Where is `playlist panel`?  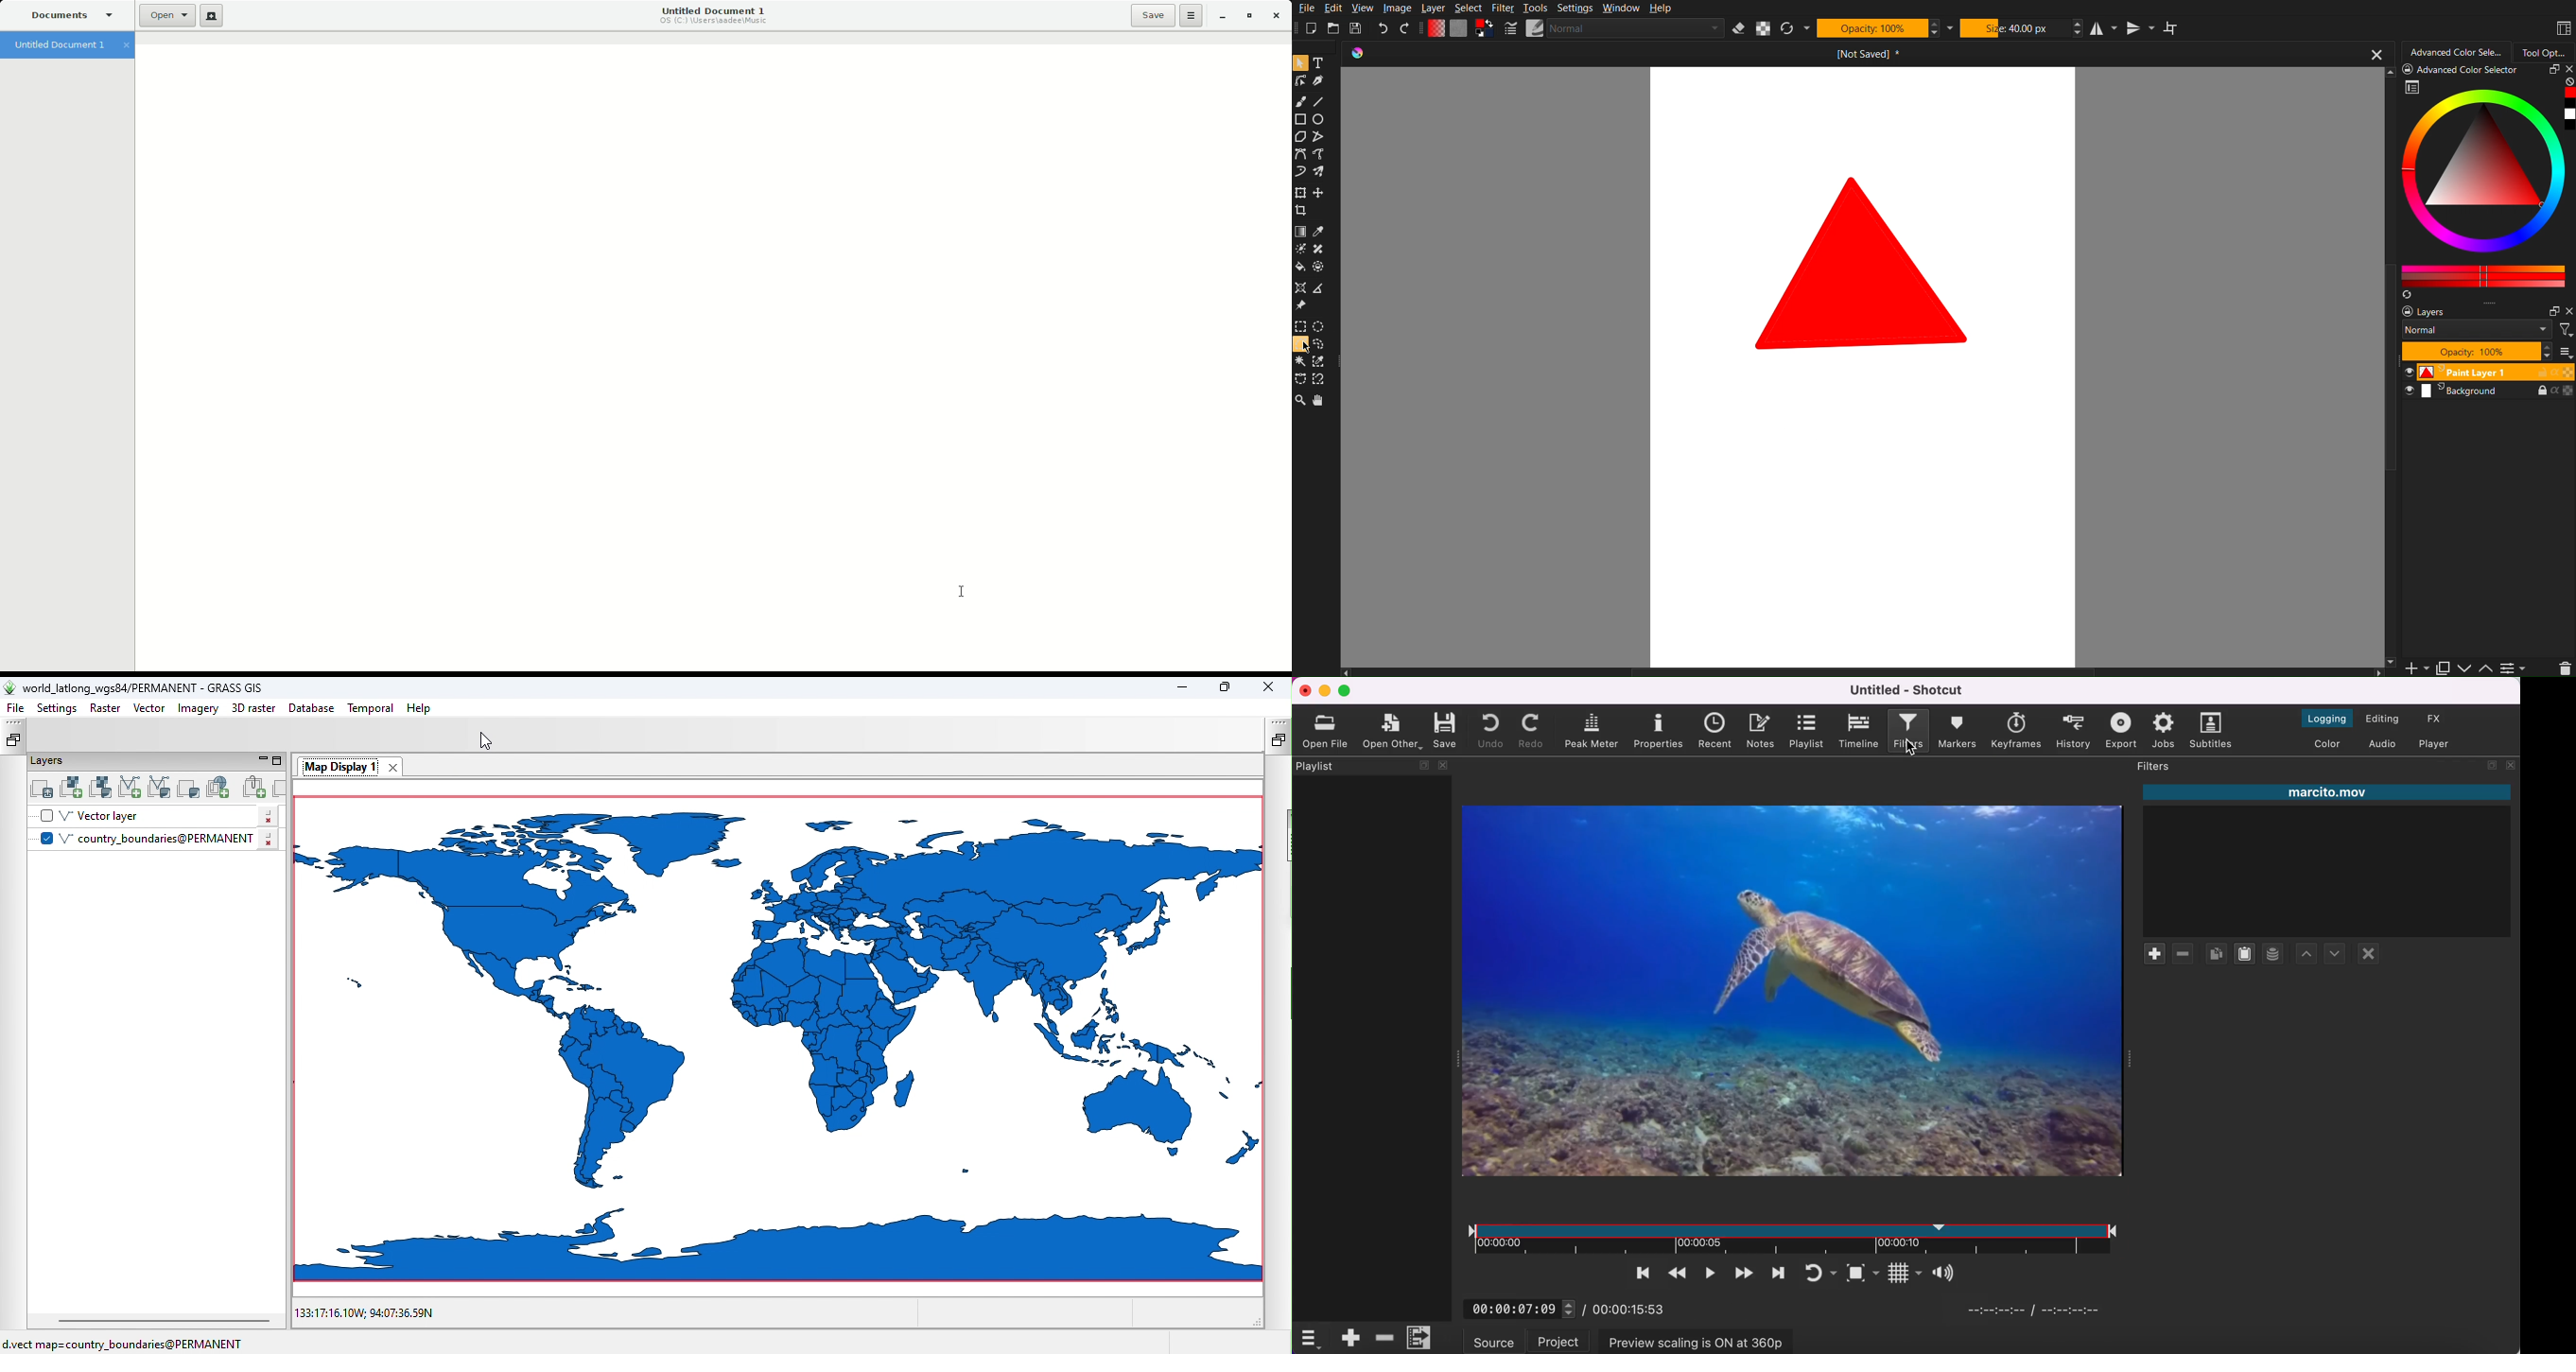 playlist panel is located at coordinates (1371, 924).